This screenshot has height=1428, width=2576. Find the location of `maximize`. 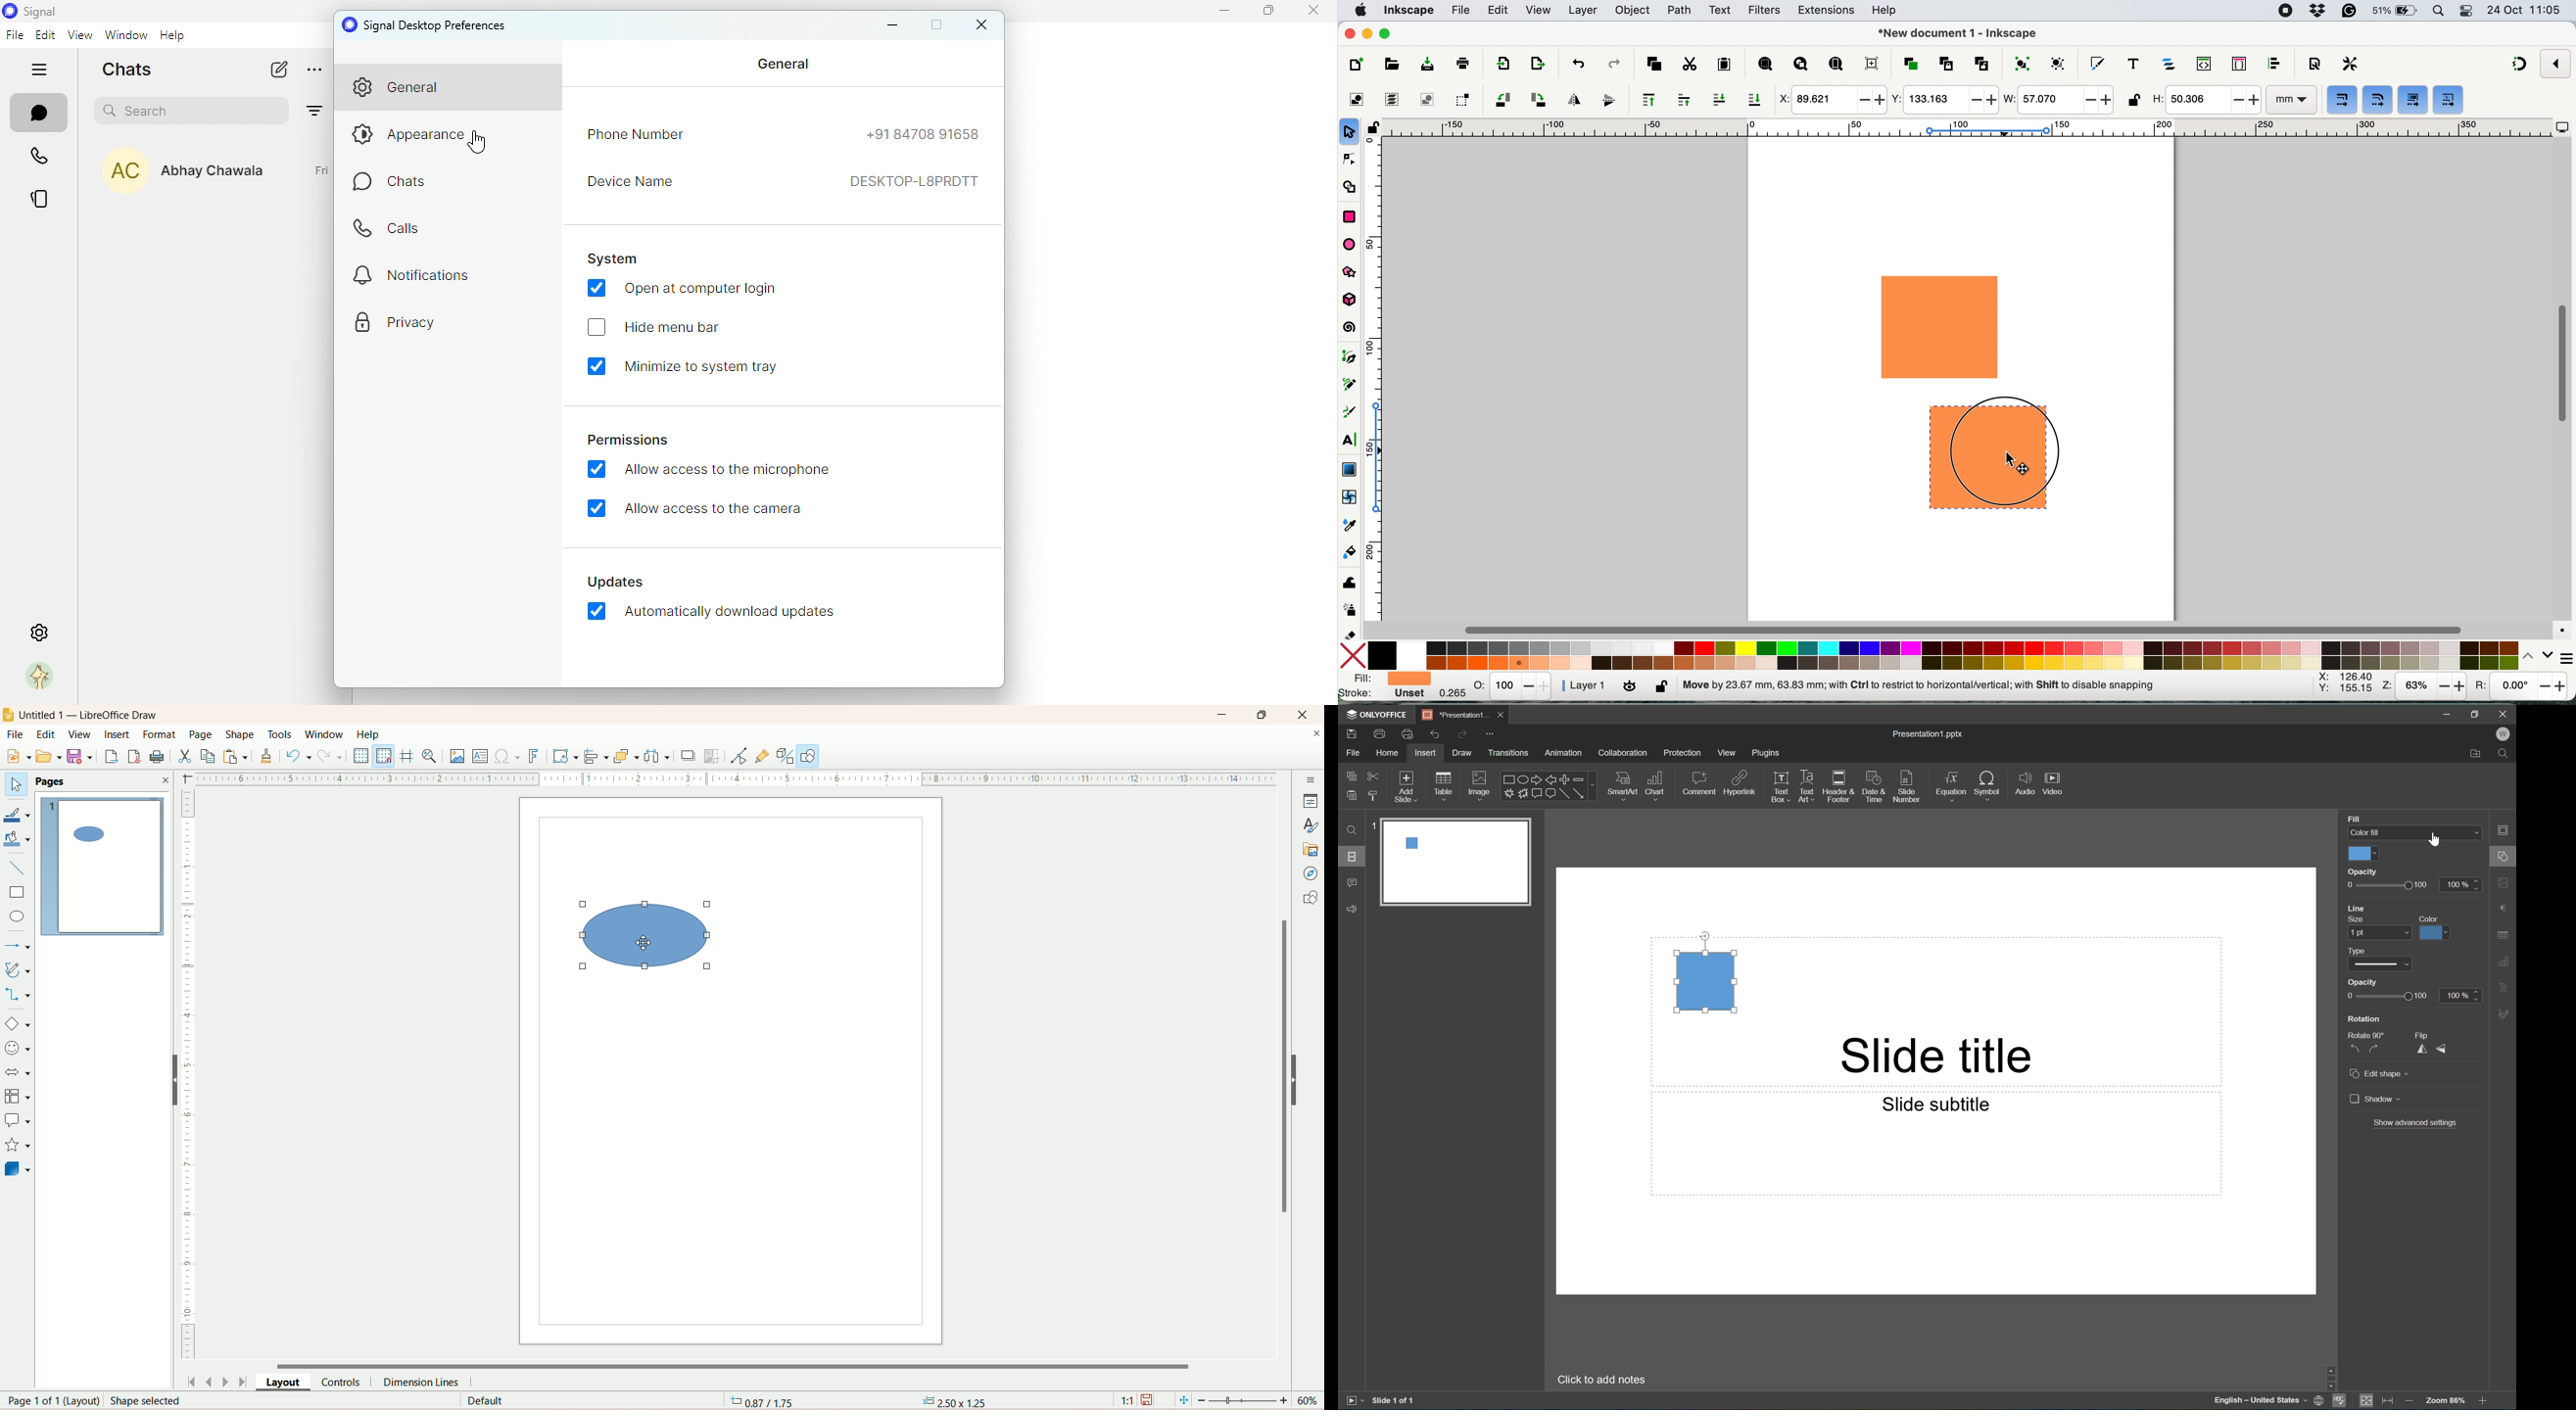

maximize is located at coordinates (937, 24).